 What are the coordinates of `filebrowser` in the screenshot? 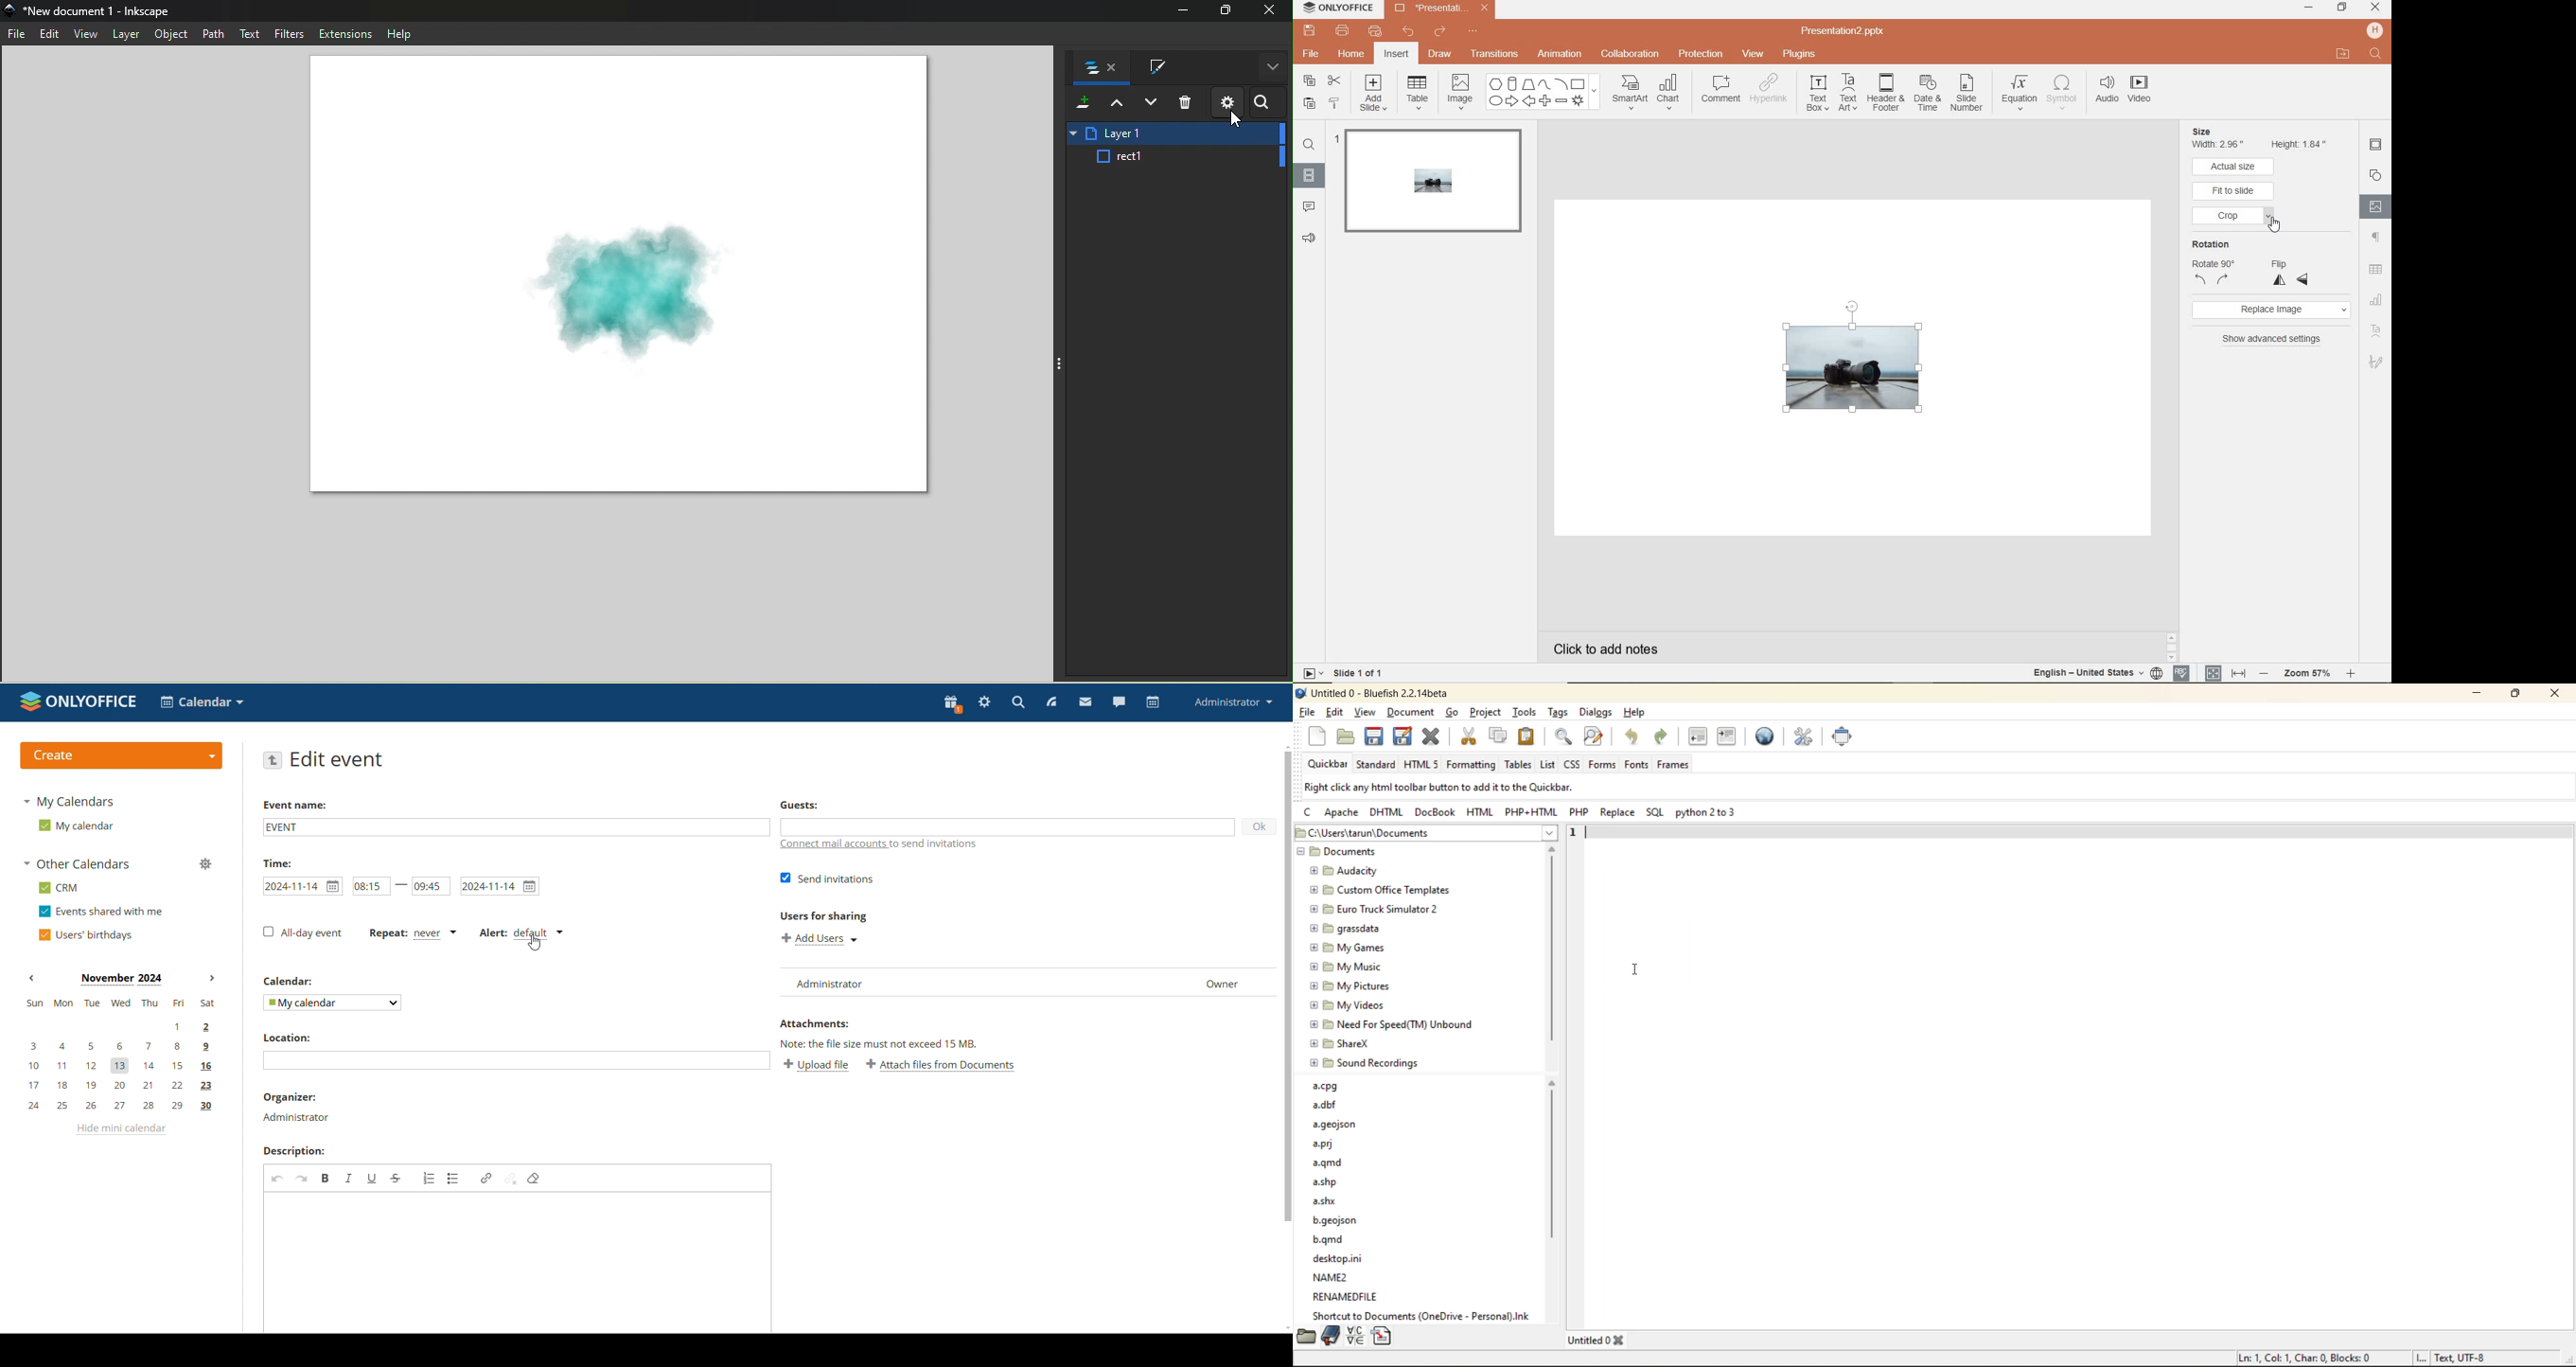 It's located at (1305, 1336).